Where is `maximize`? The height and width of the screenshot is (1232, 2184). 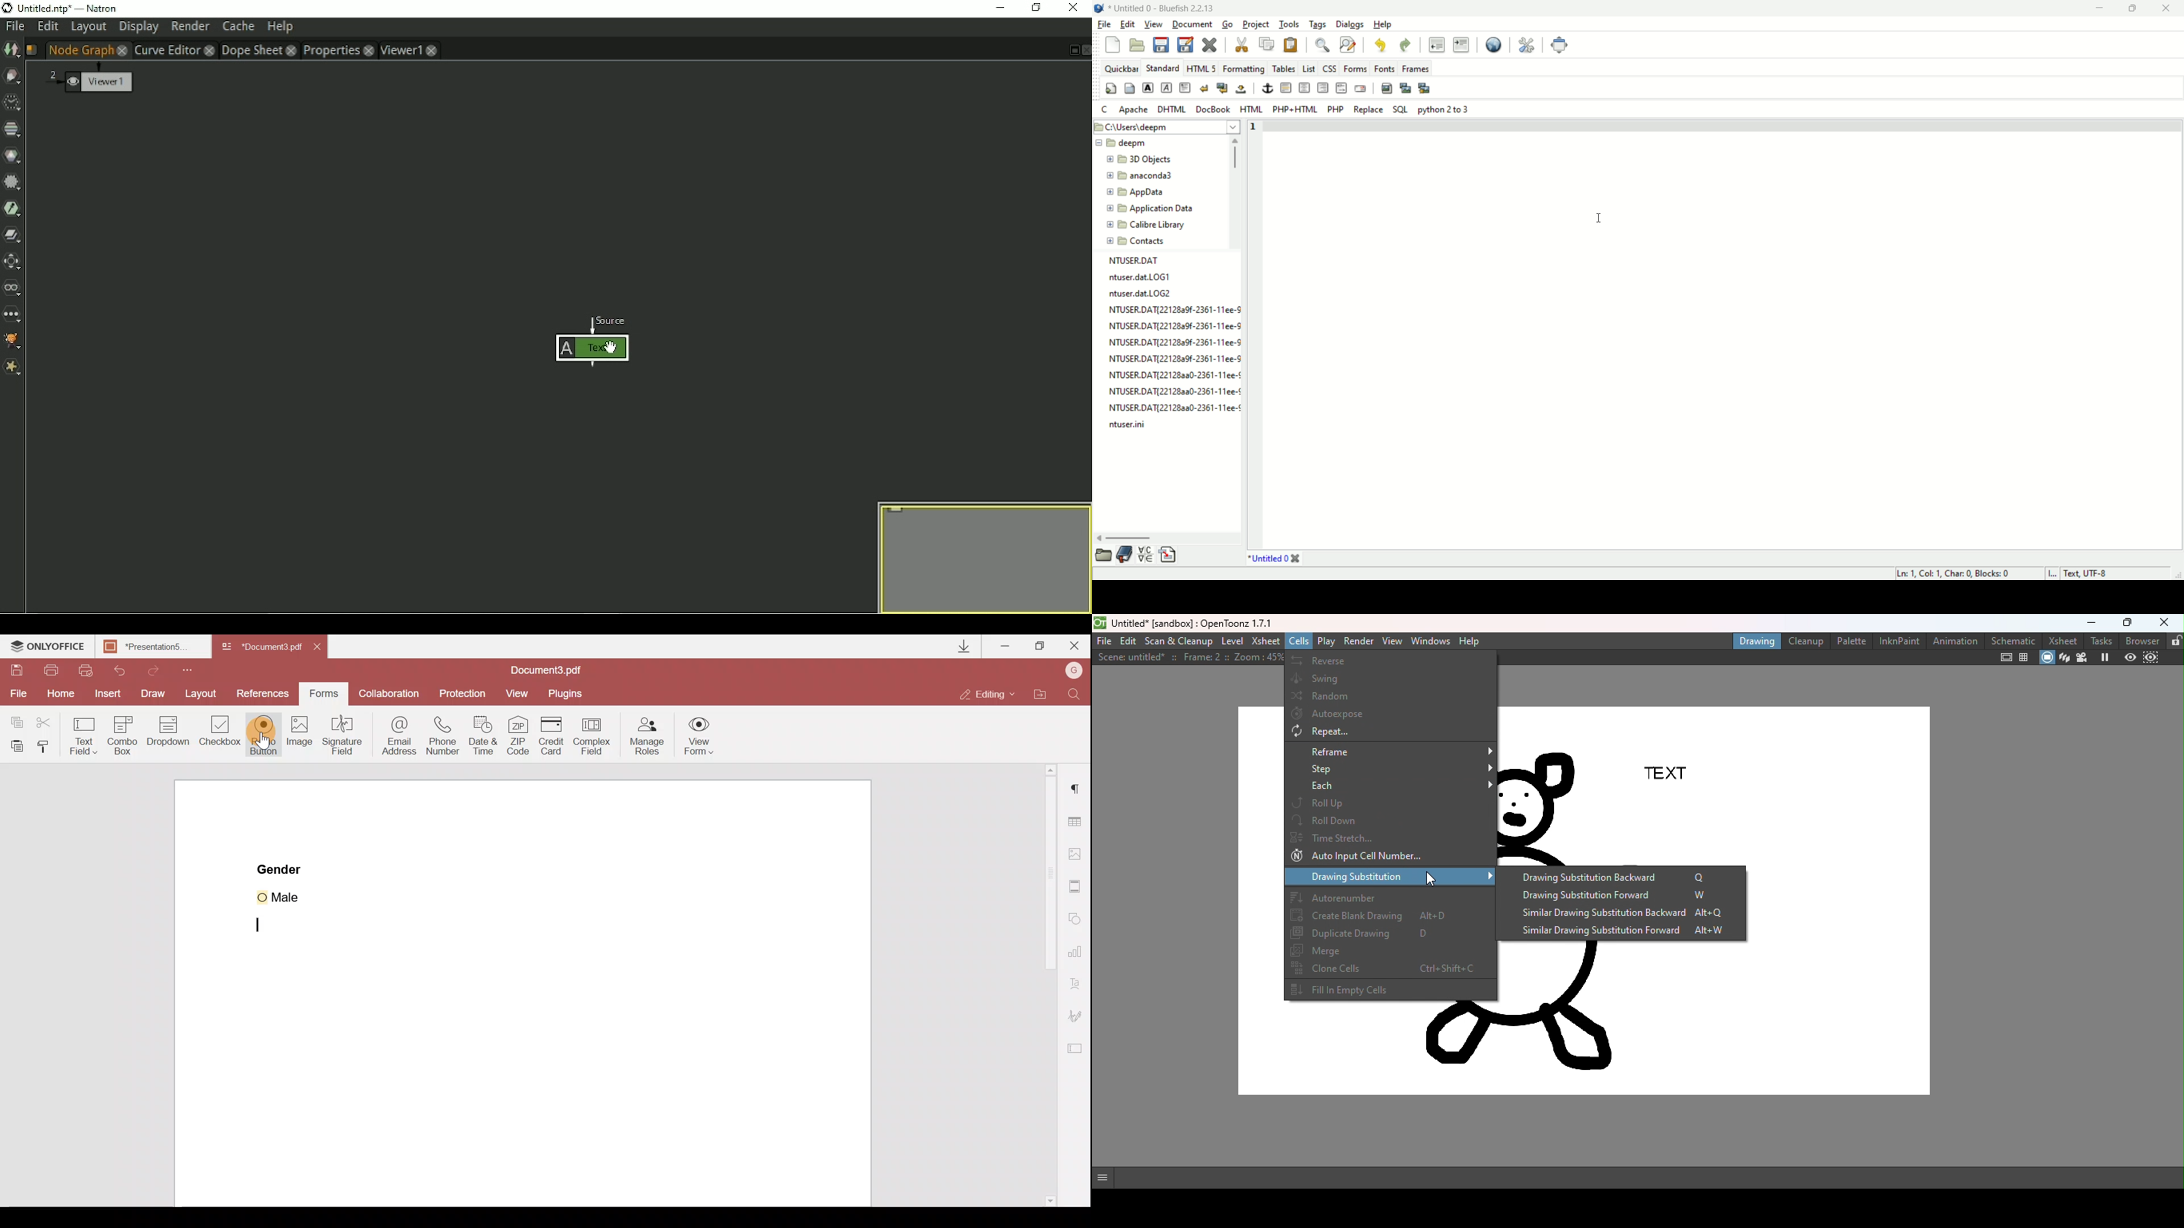 maximize is located at coordinates (2132, 9).